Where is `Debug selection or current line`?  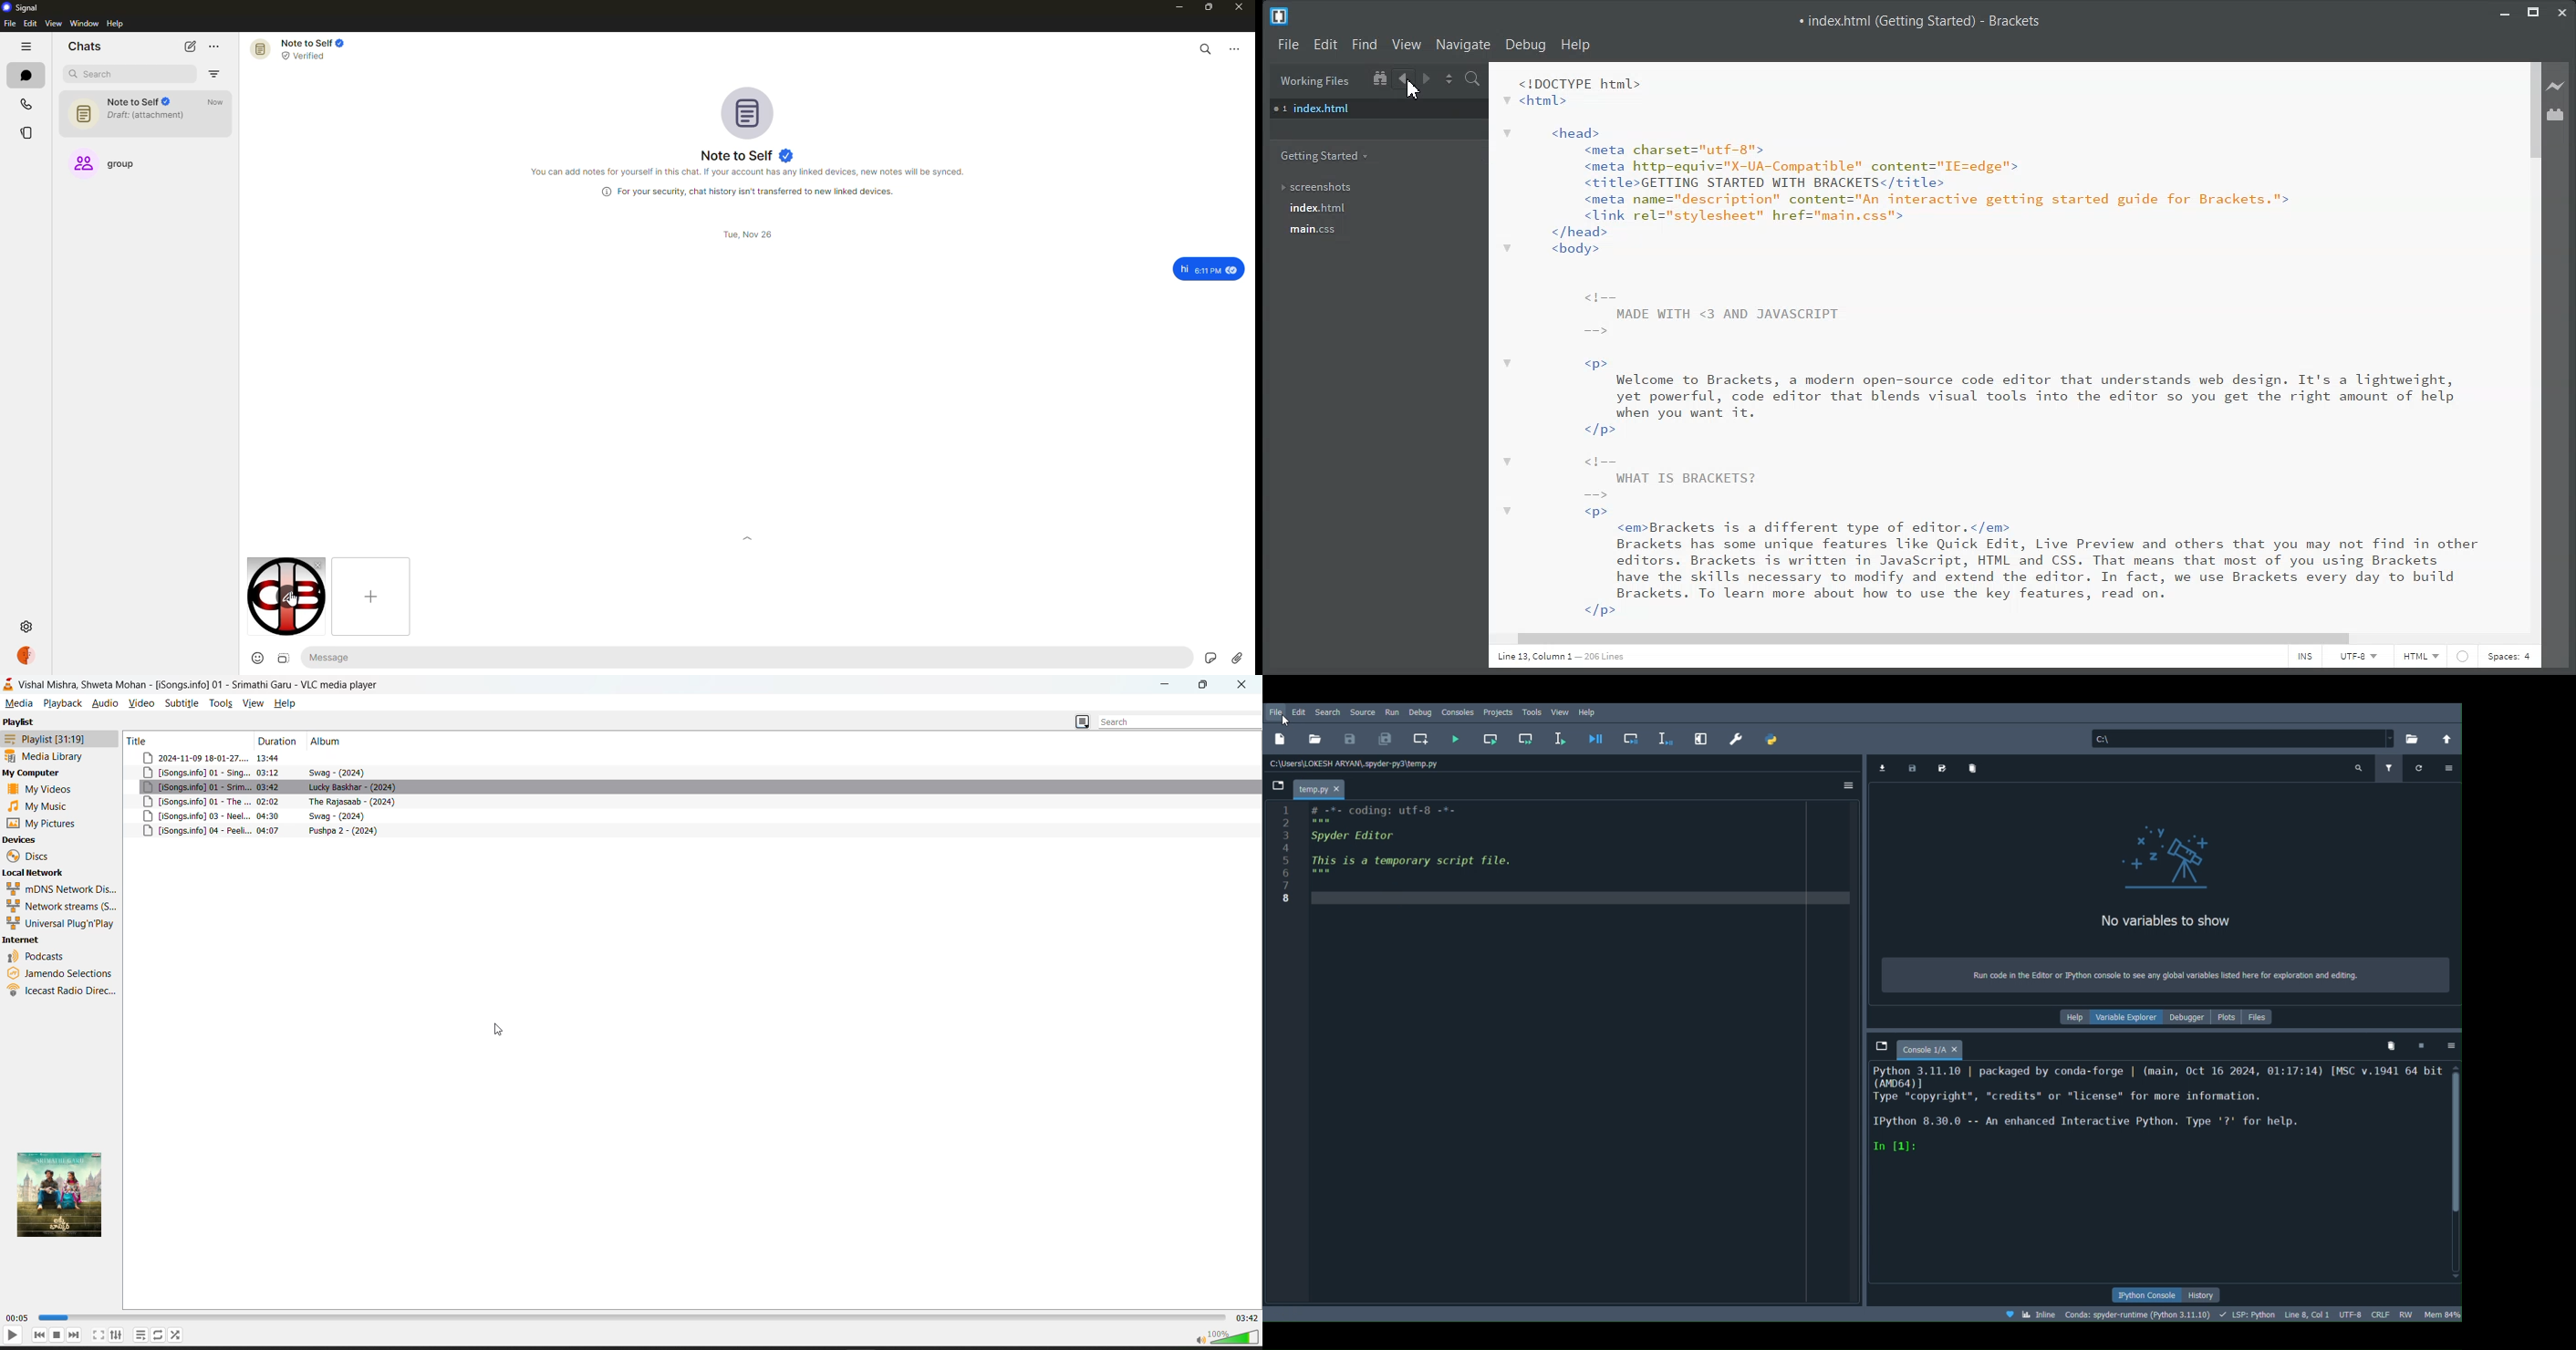 Debug selection or current line is located at coordinates (1663, 737).